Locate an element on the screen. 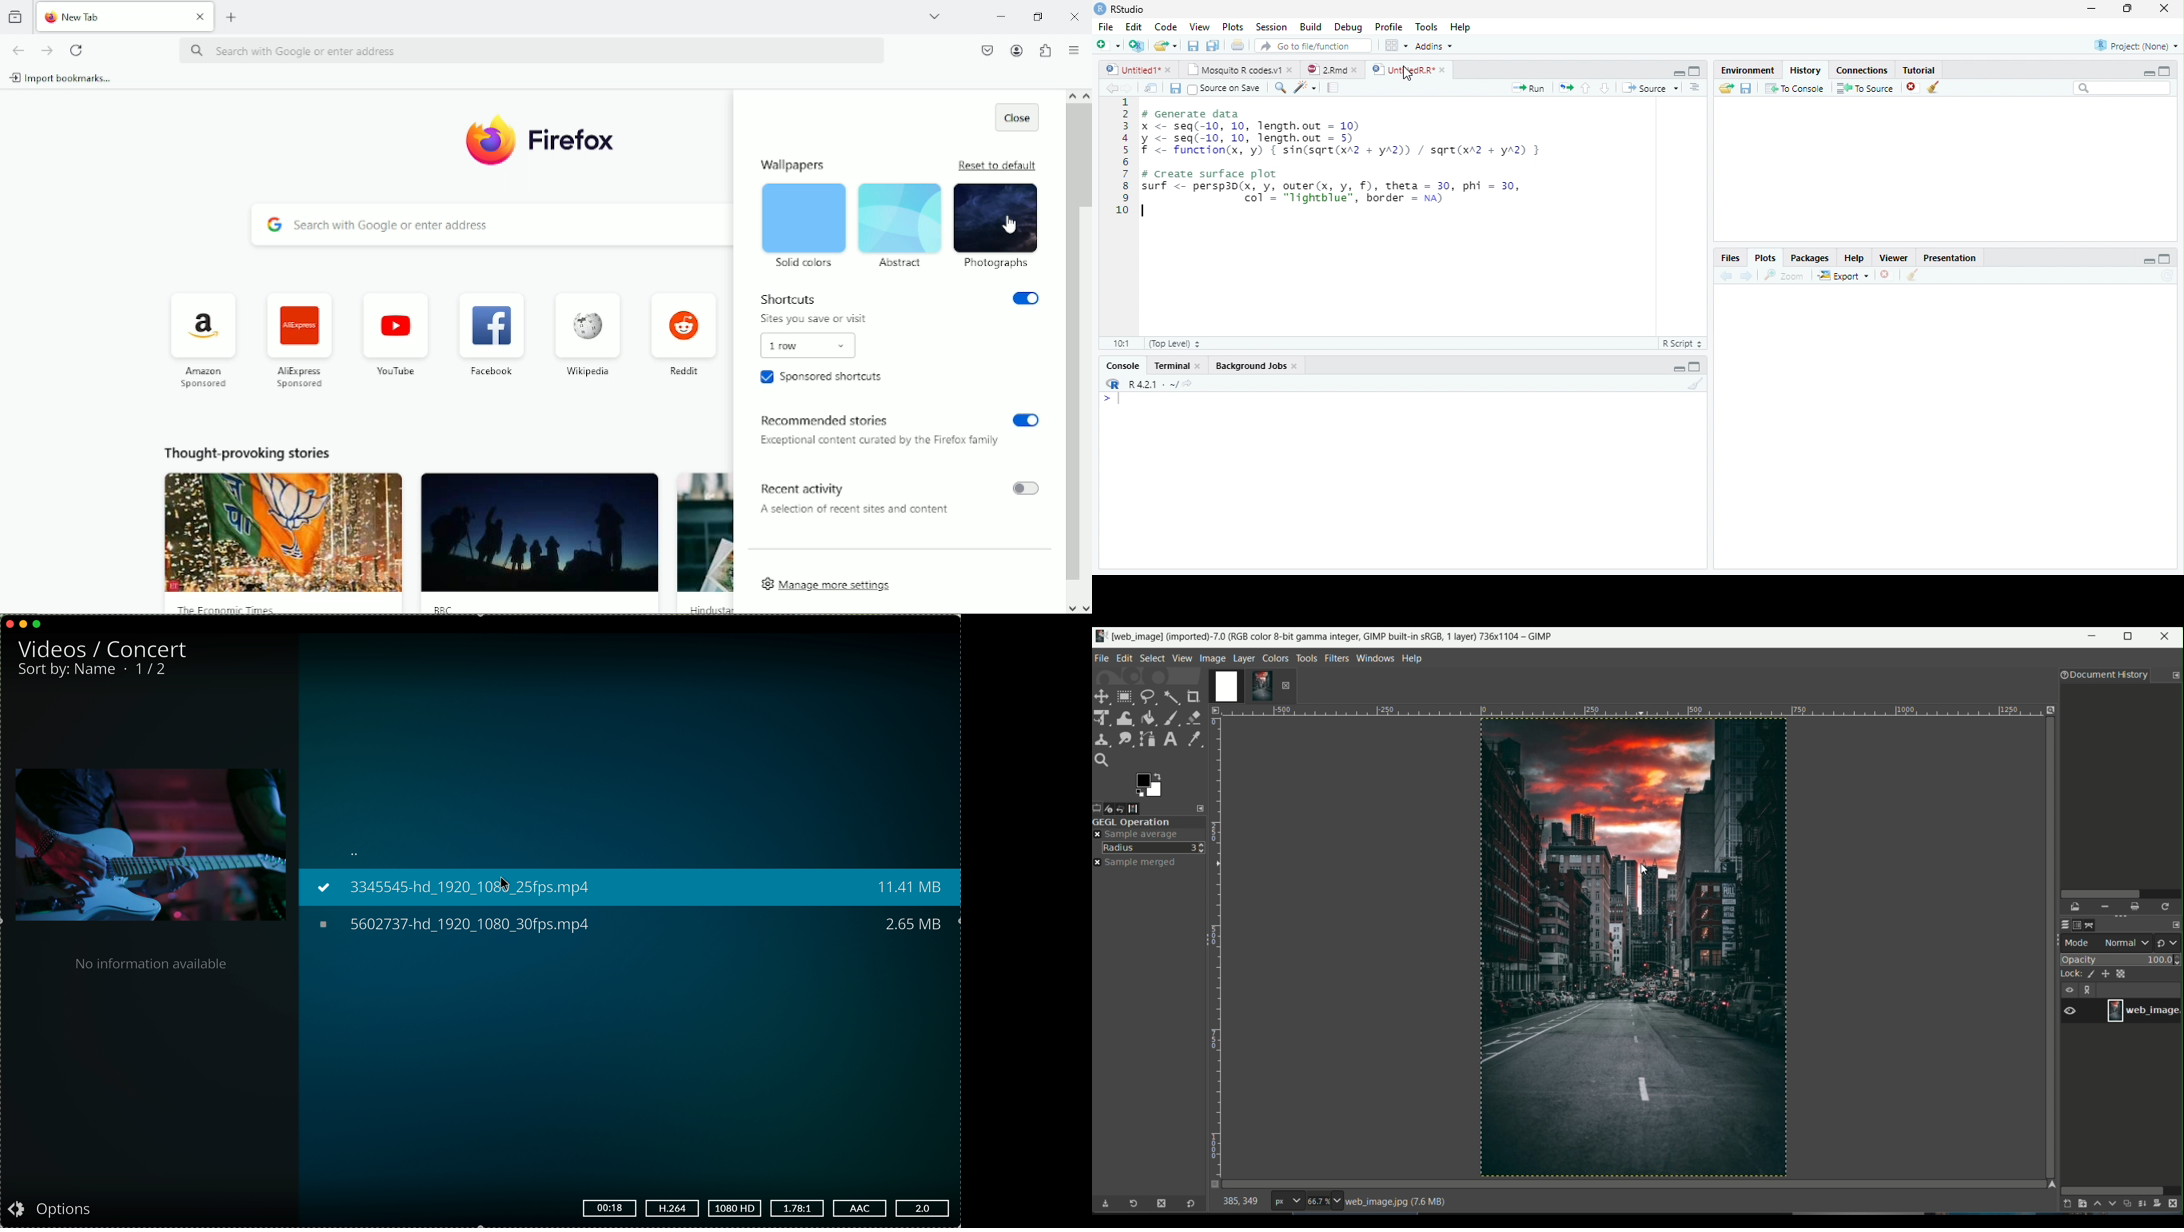 This screenshot has height=1232, width=2184. H.264 is located at coordinates (672, 1207).